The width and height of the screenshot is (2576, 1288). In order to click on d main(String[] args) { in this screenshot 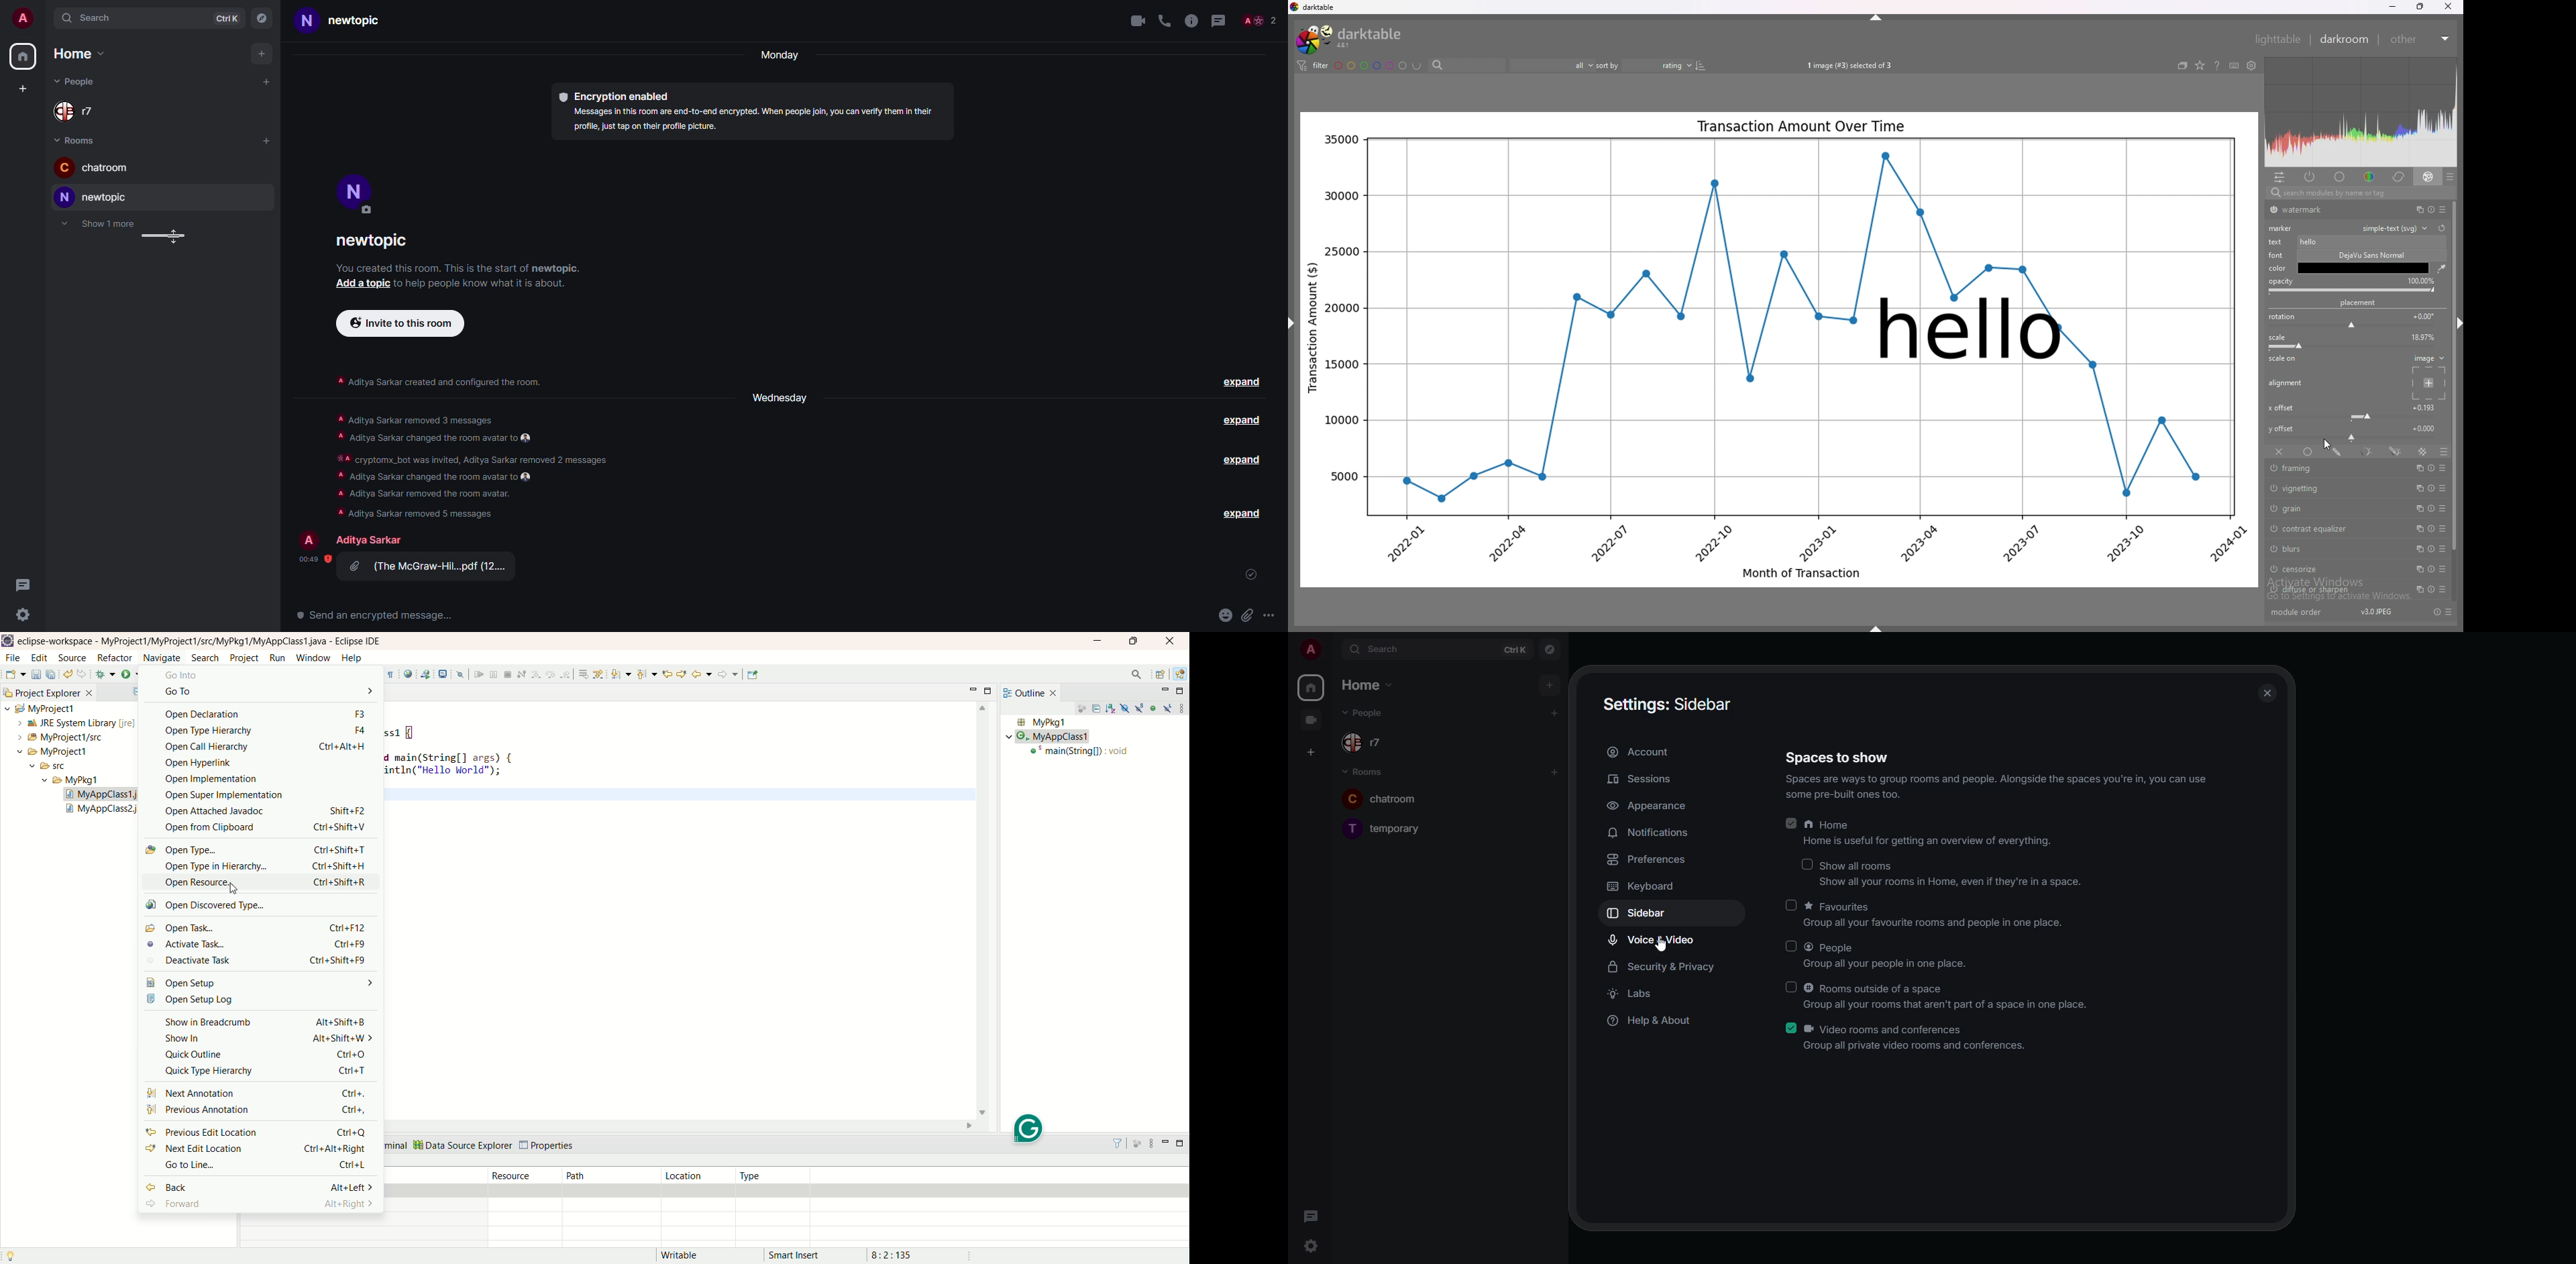, I will do `click(449, 757)`.